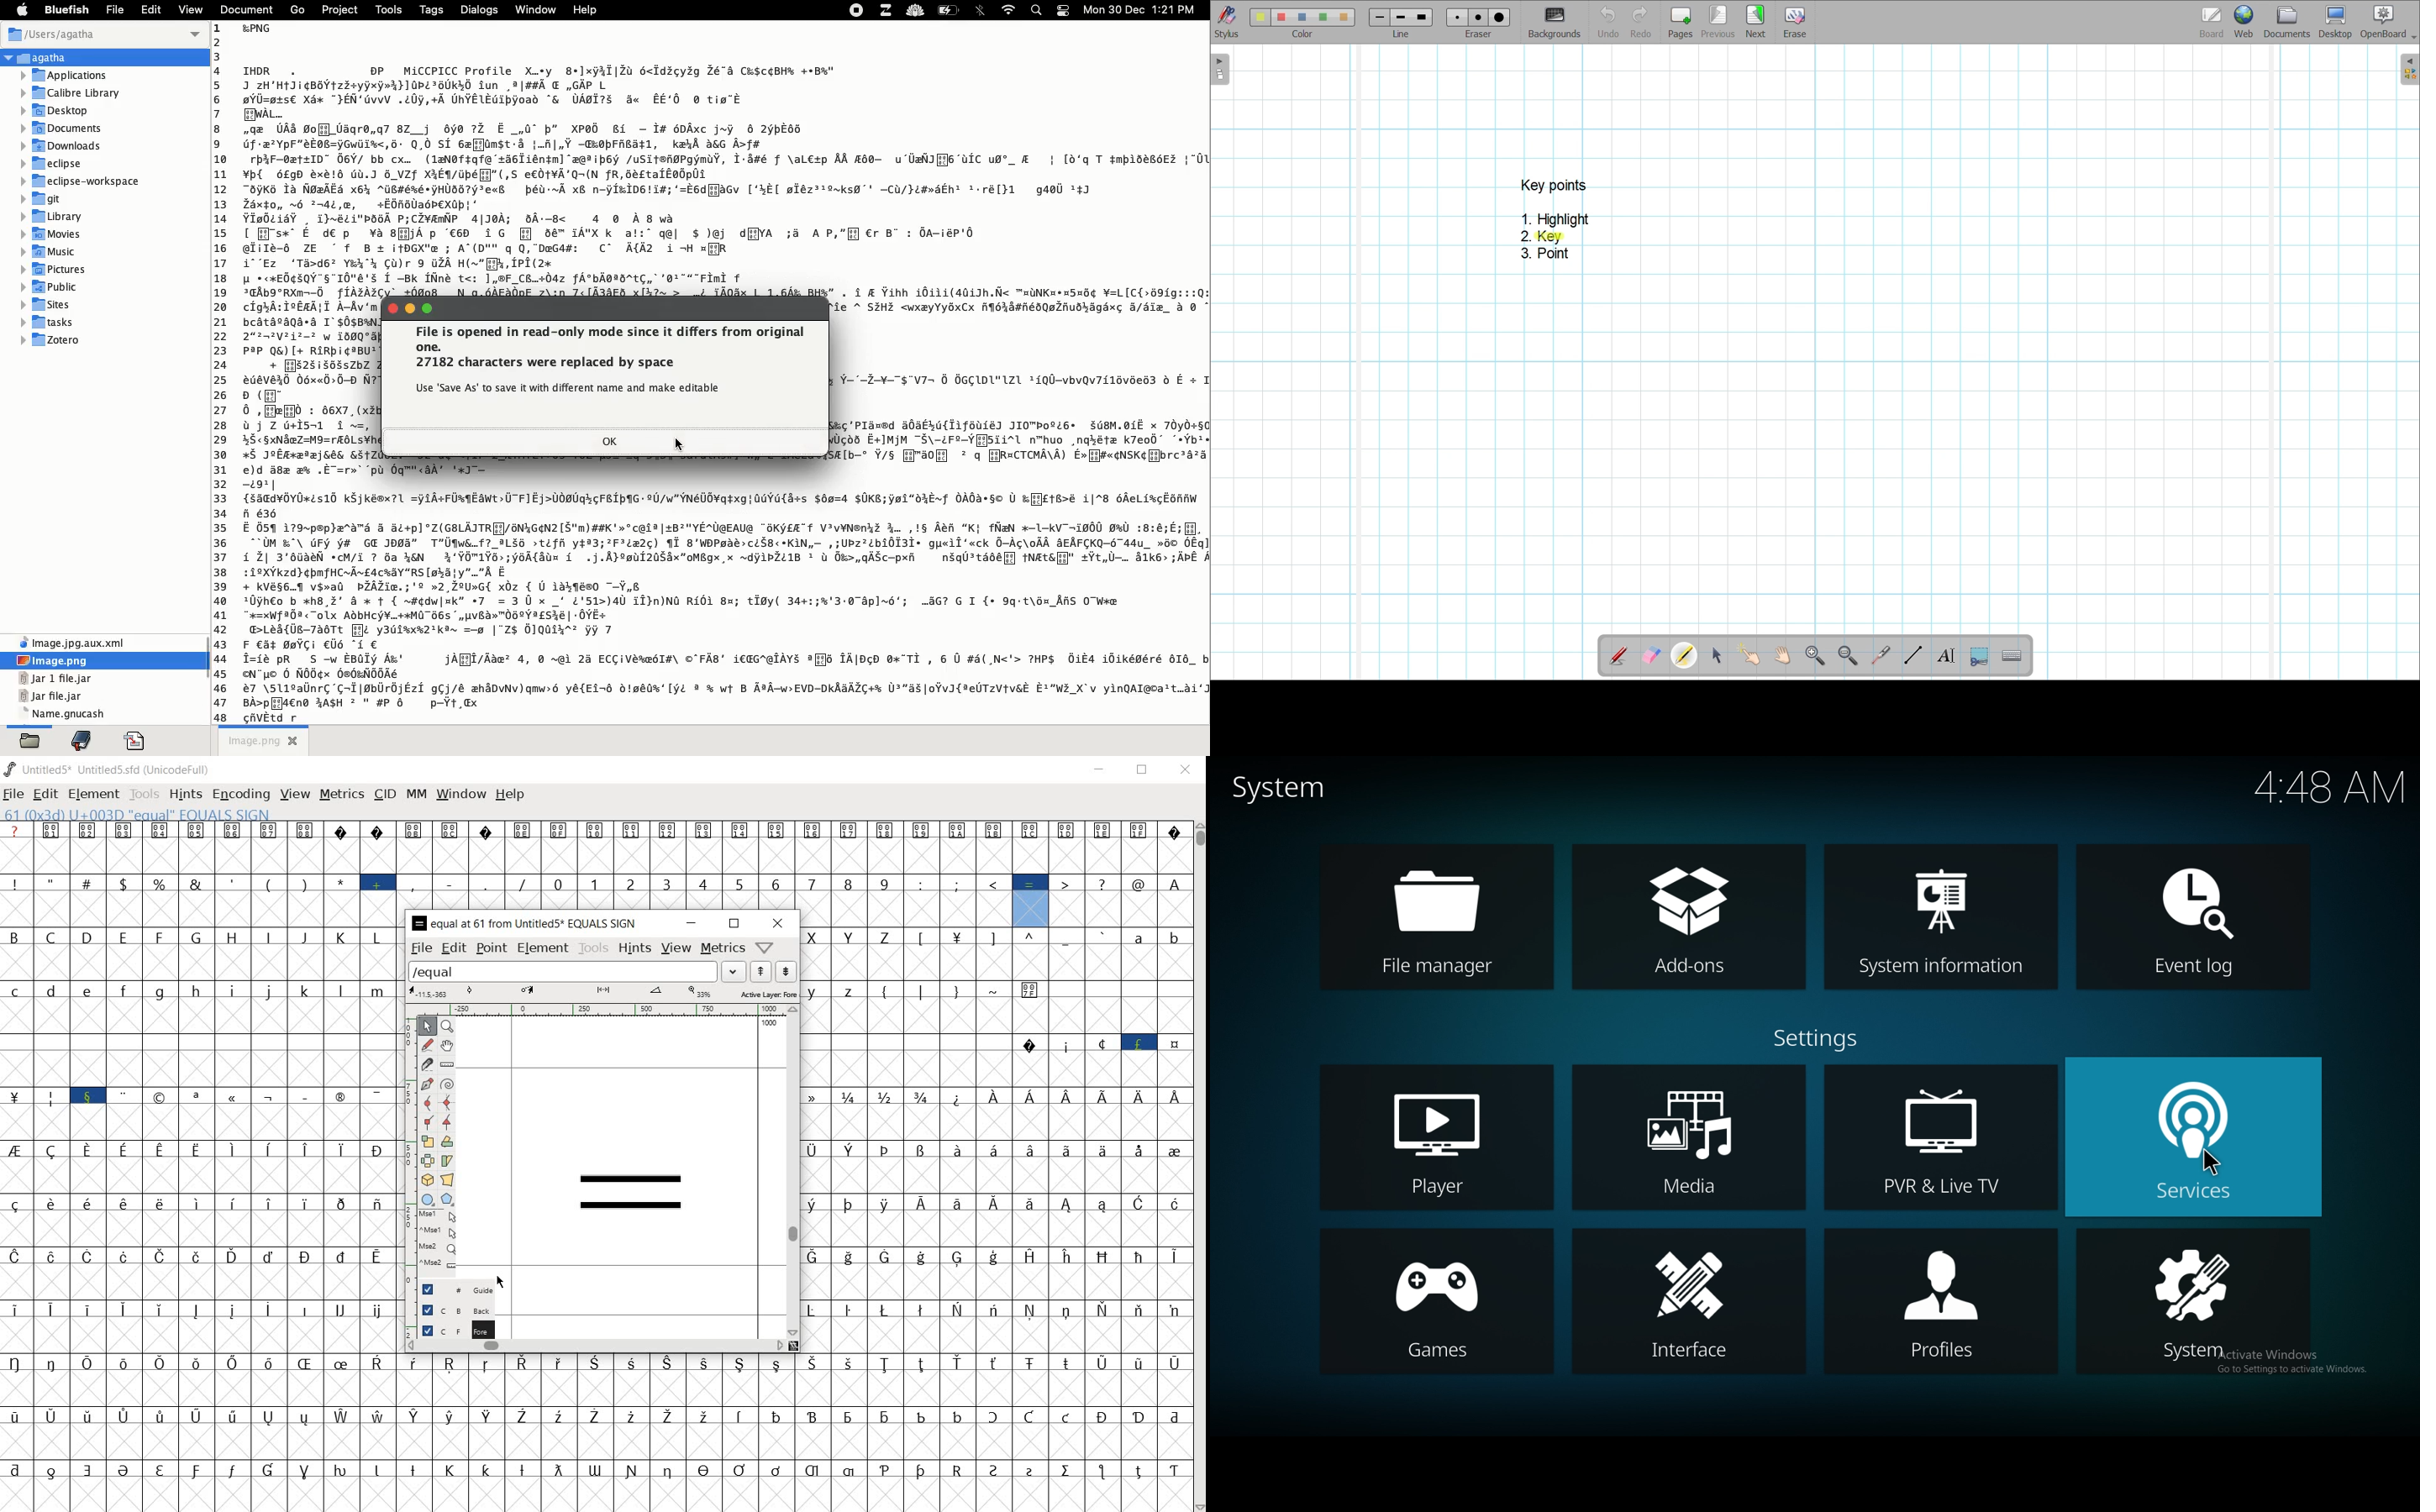 This screenshot has width=2436, height=1512. Describe the element at coordinates (426, 1063) in the screenshot. I see `cut splines in two` at that location.